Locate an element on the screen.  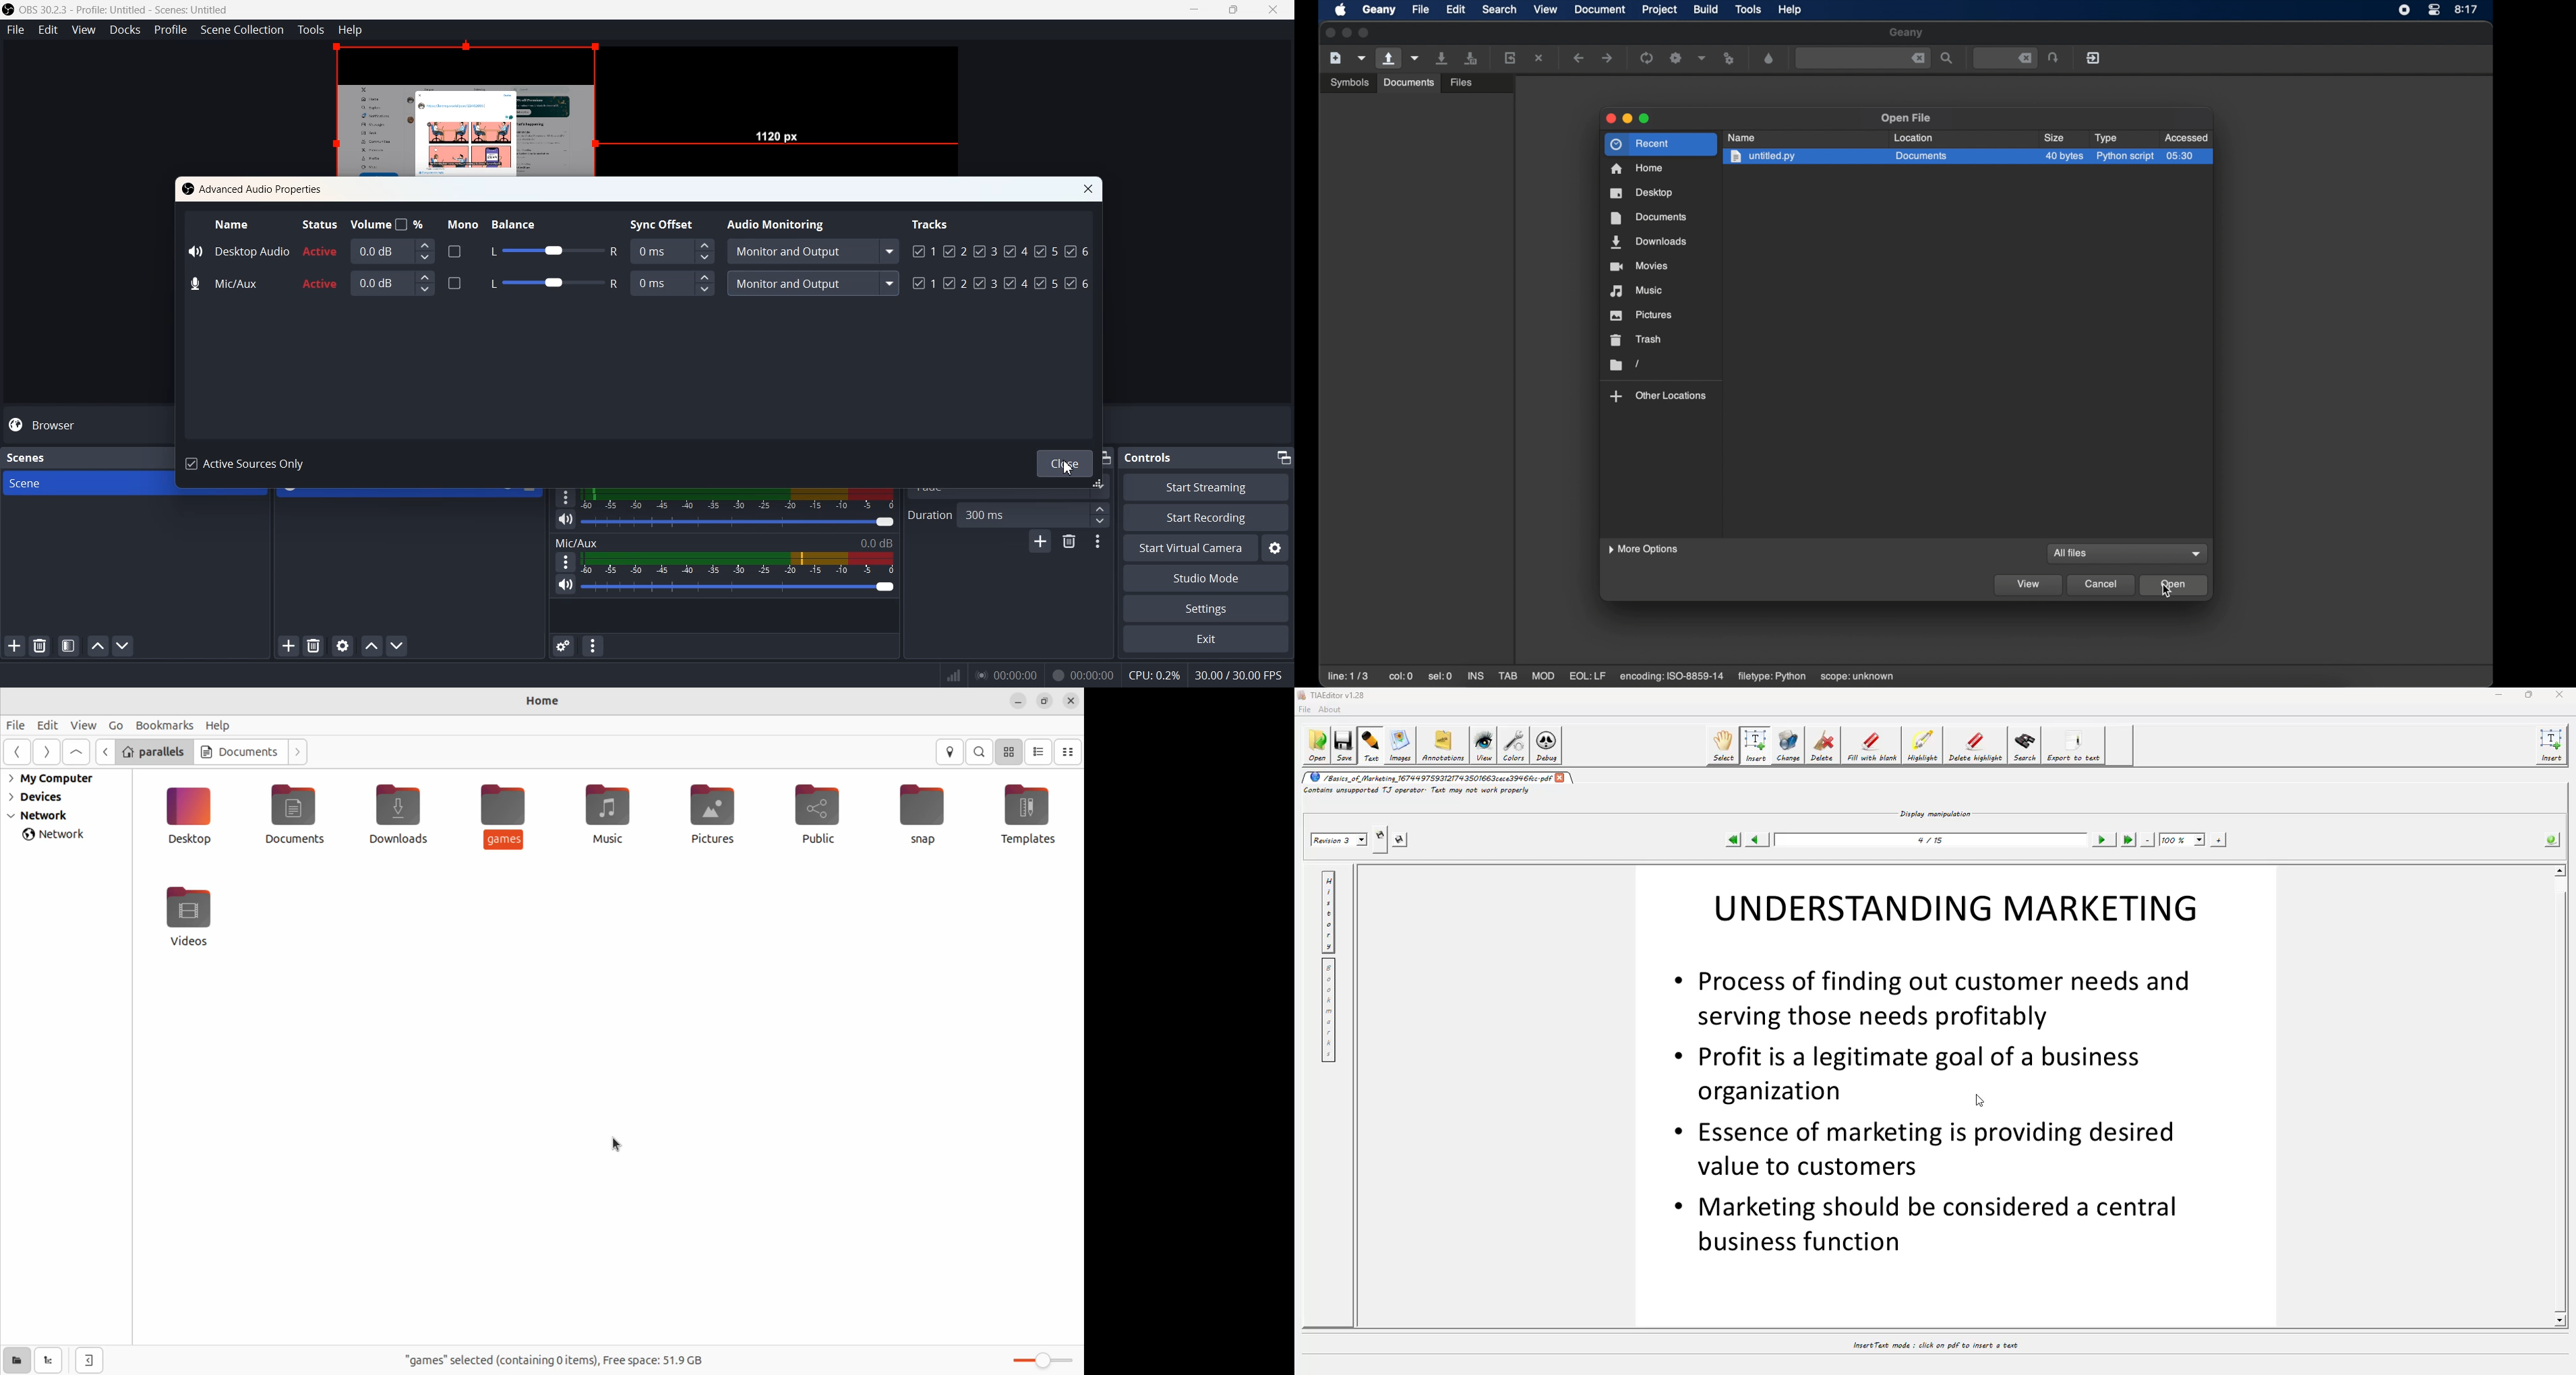
Scene Collection is located at coordinates (243, 30).